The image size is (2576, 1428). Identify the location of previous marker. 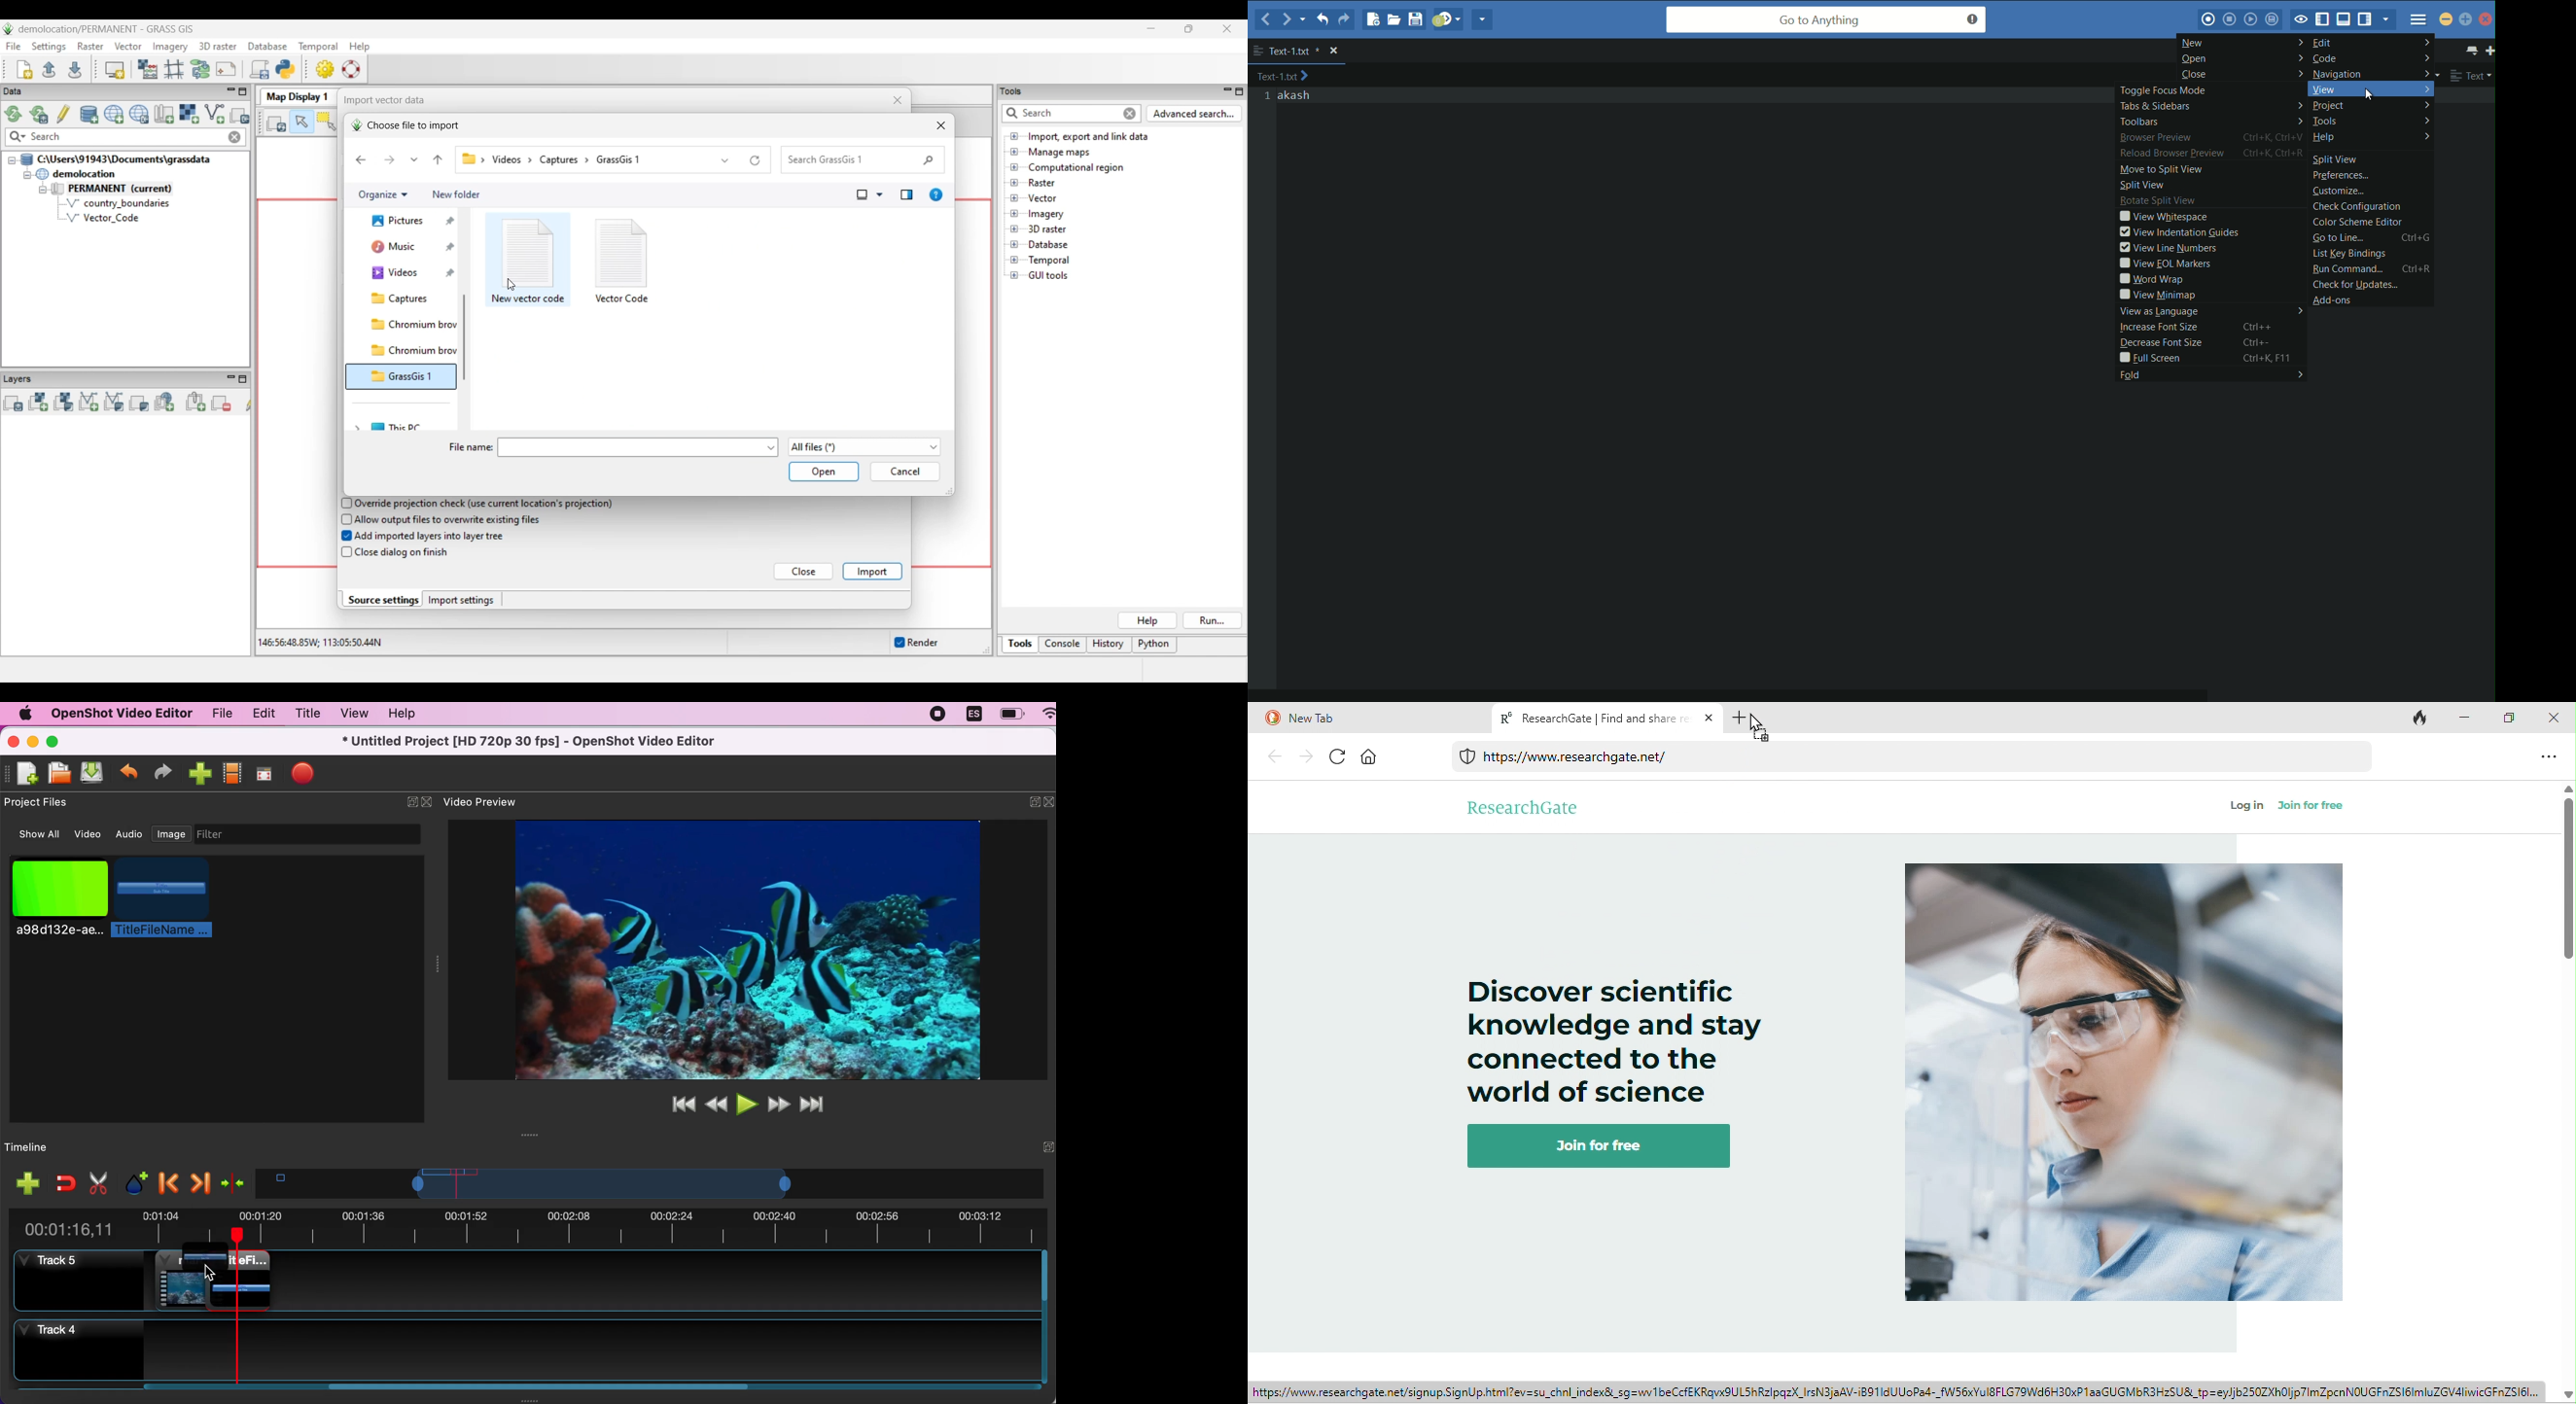
(166, 1182).